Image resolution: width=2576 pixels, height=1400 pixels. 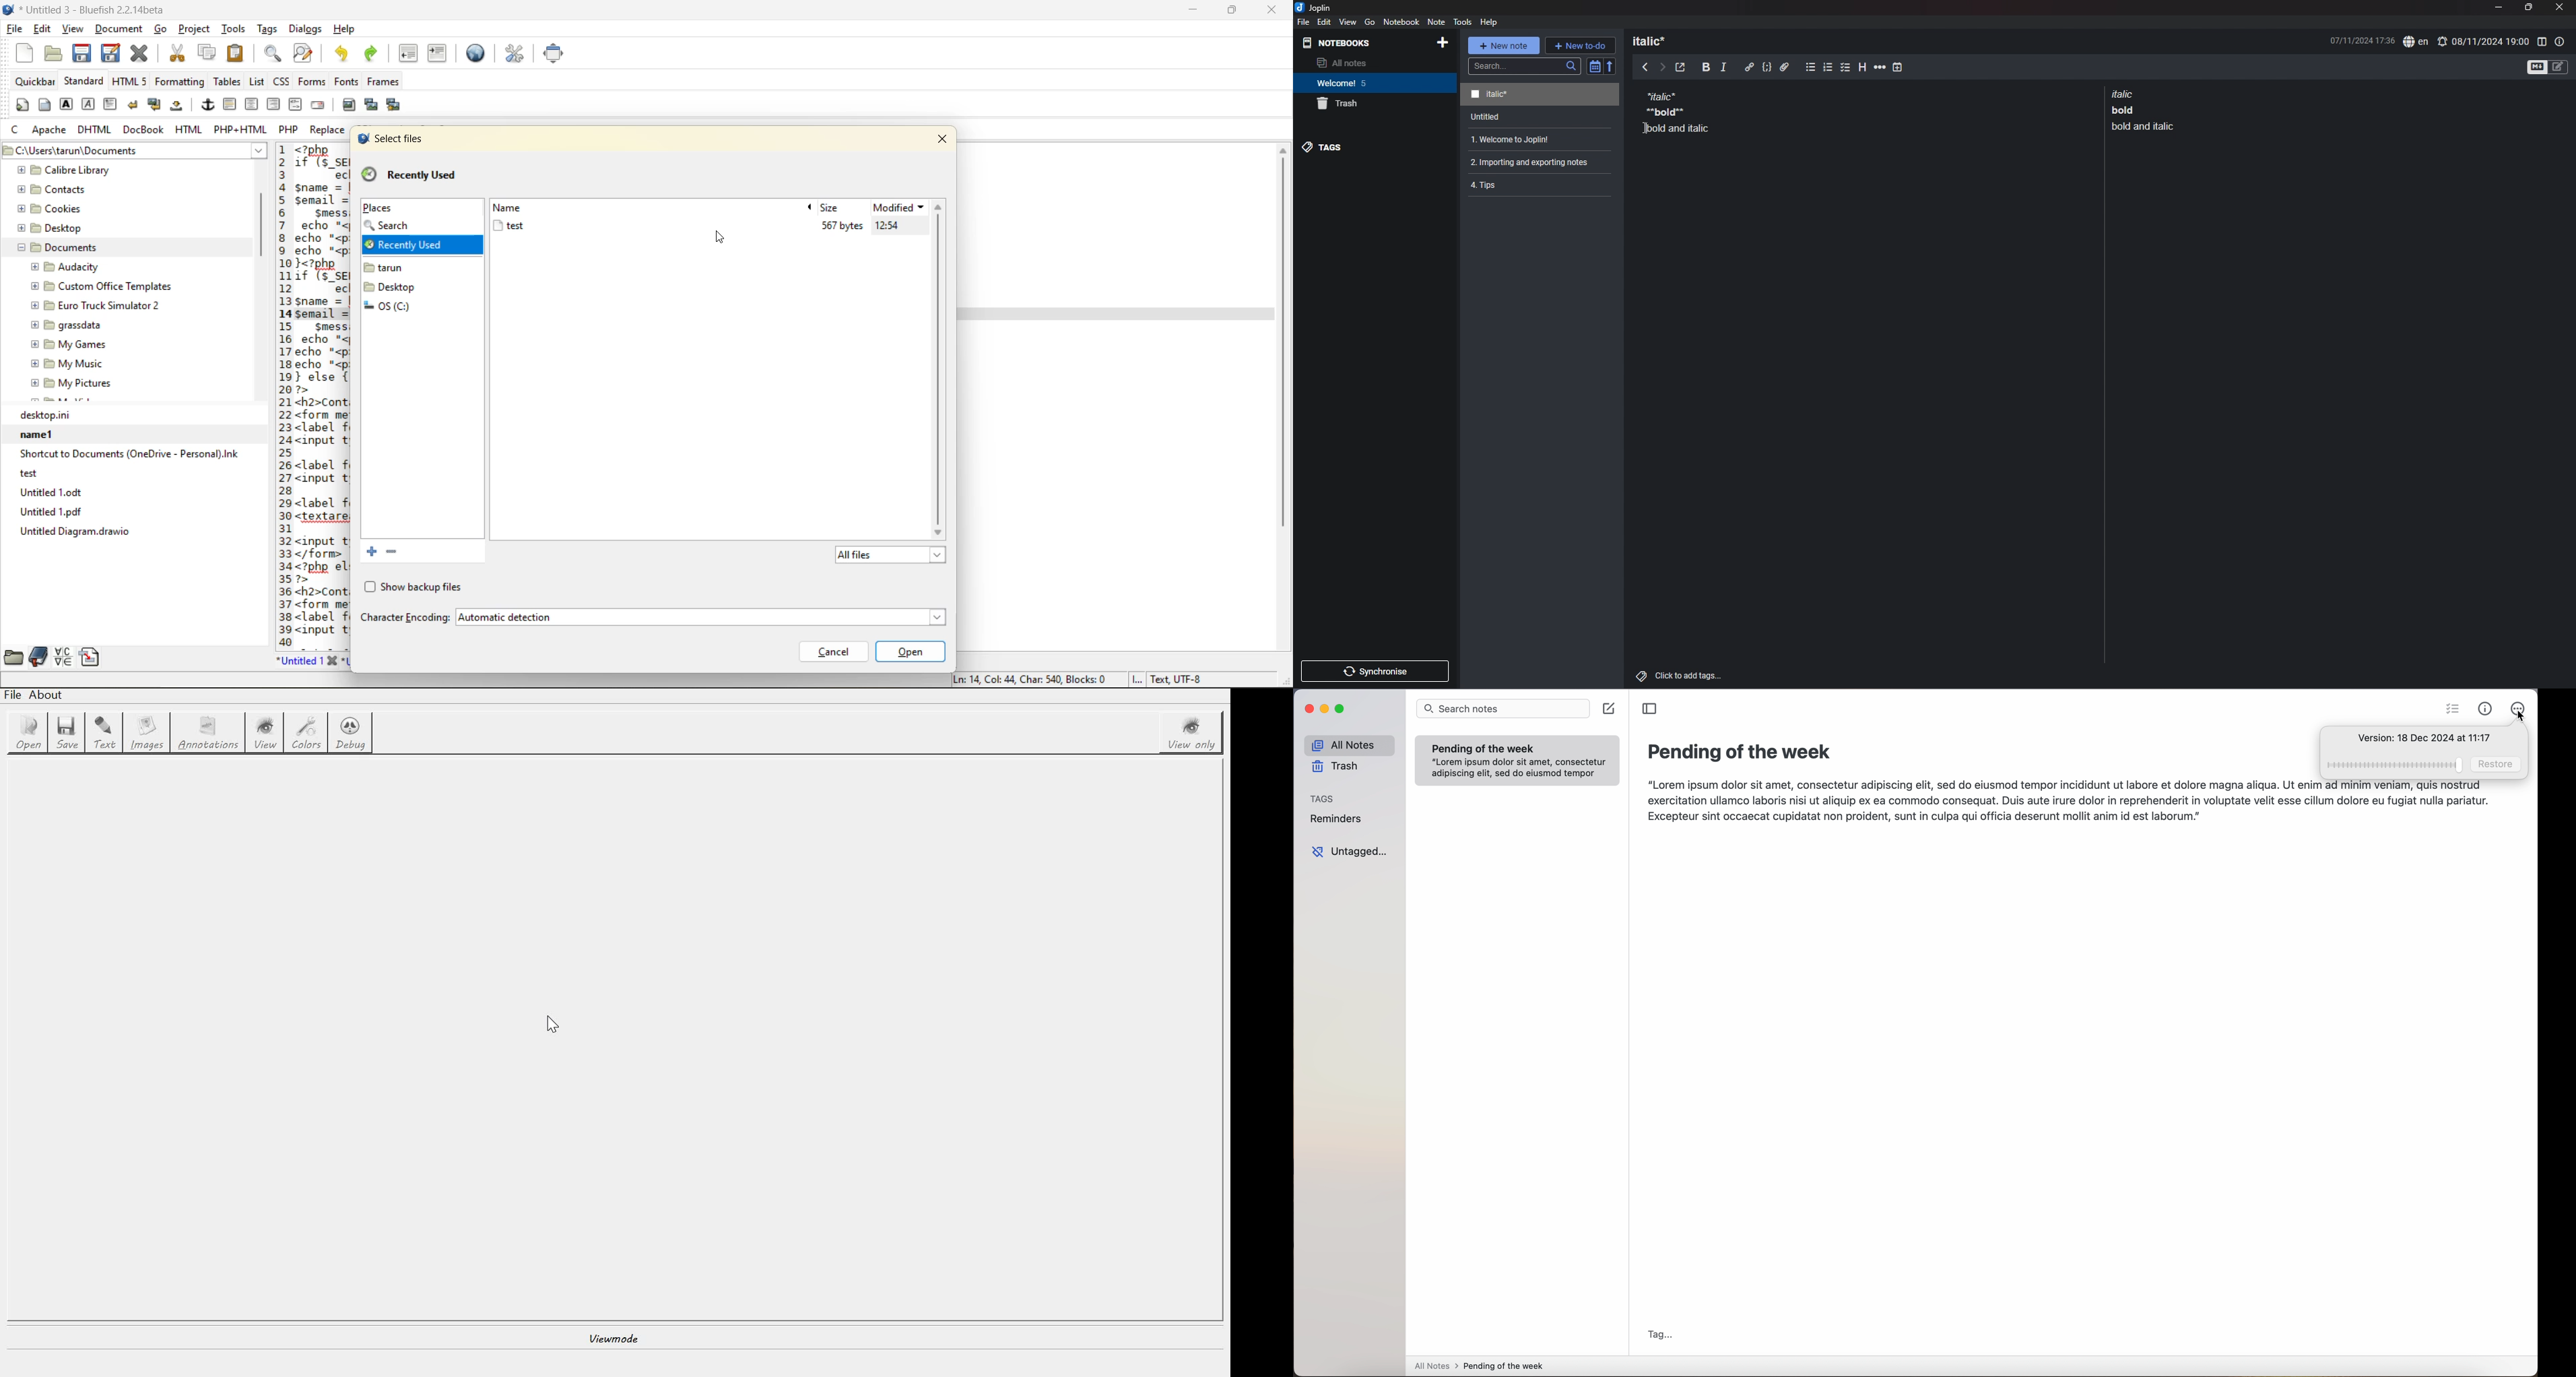 What do you see at coordinates (2146, 110) in the screenshot?
I see `note` at bounding box center [2146, 110].